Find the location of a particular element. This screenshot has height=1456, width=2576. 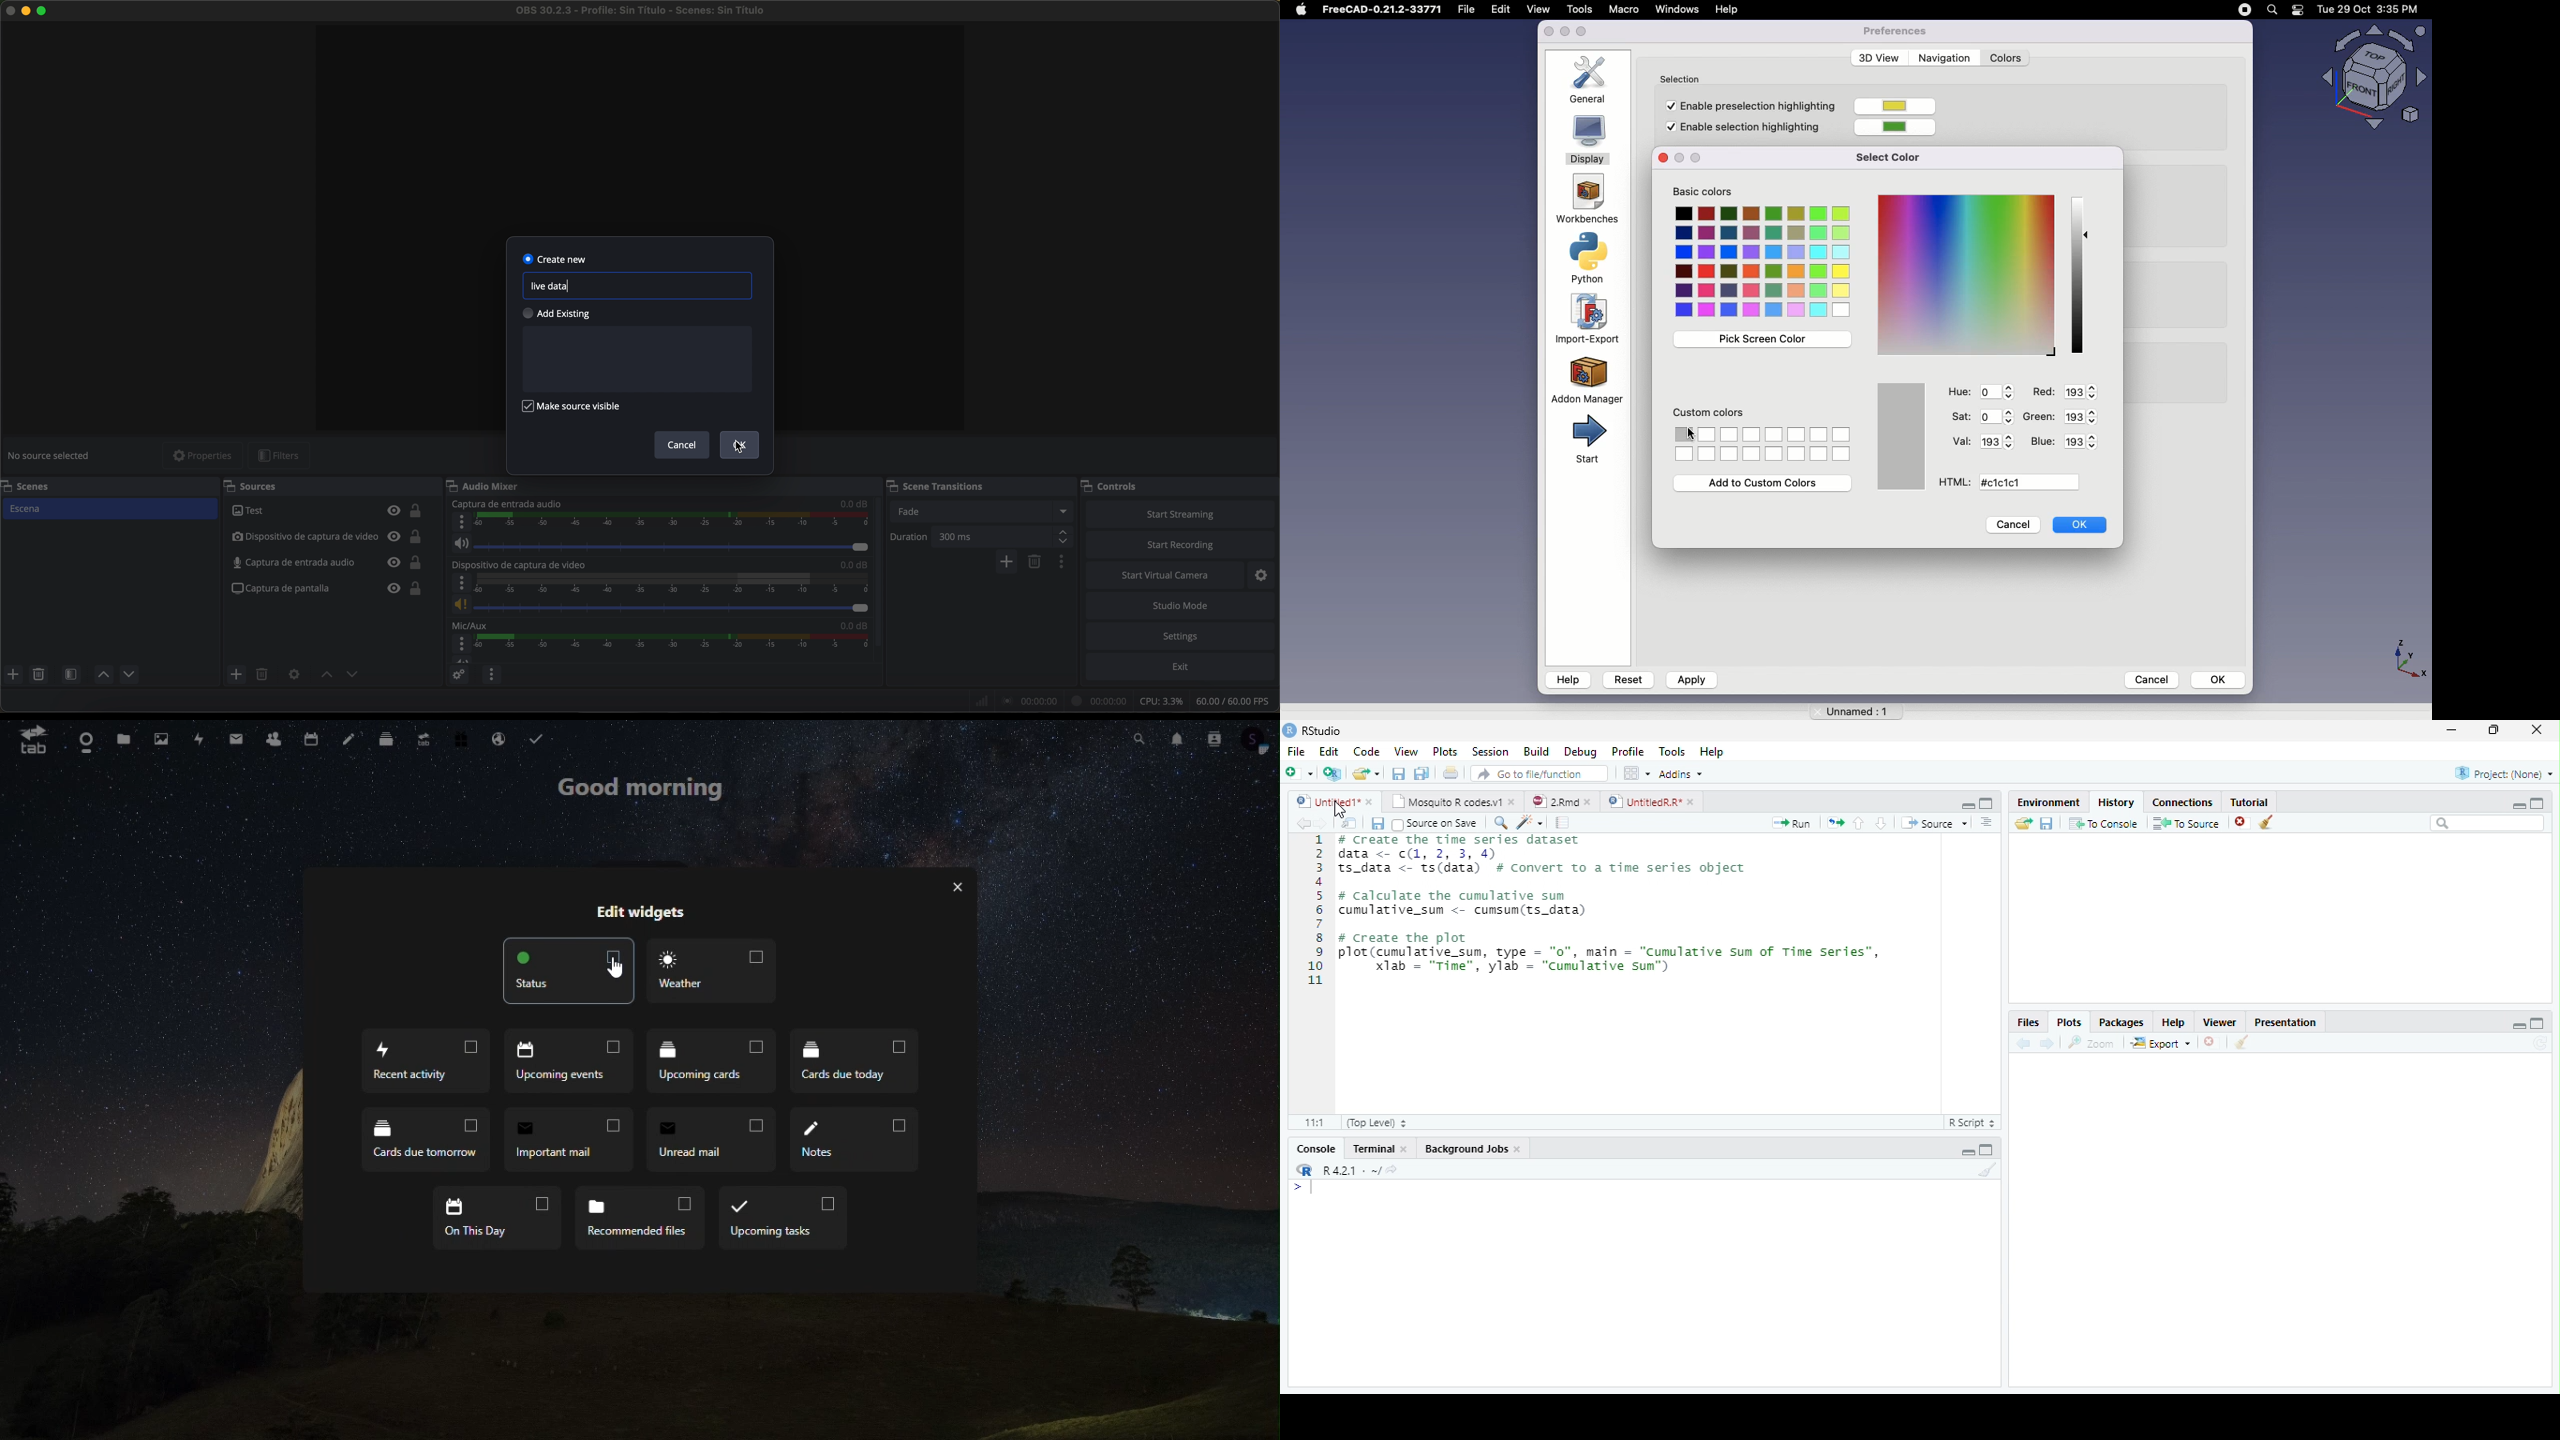

2.Rmd is located at coordinates (1564, 802).